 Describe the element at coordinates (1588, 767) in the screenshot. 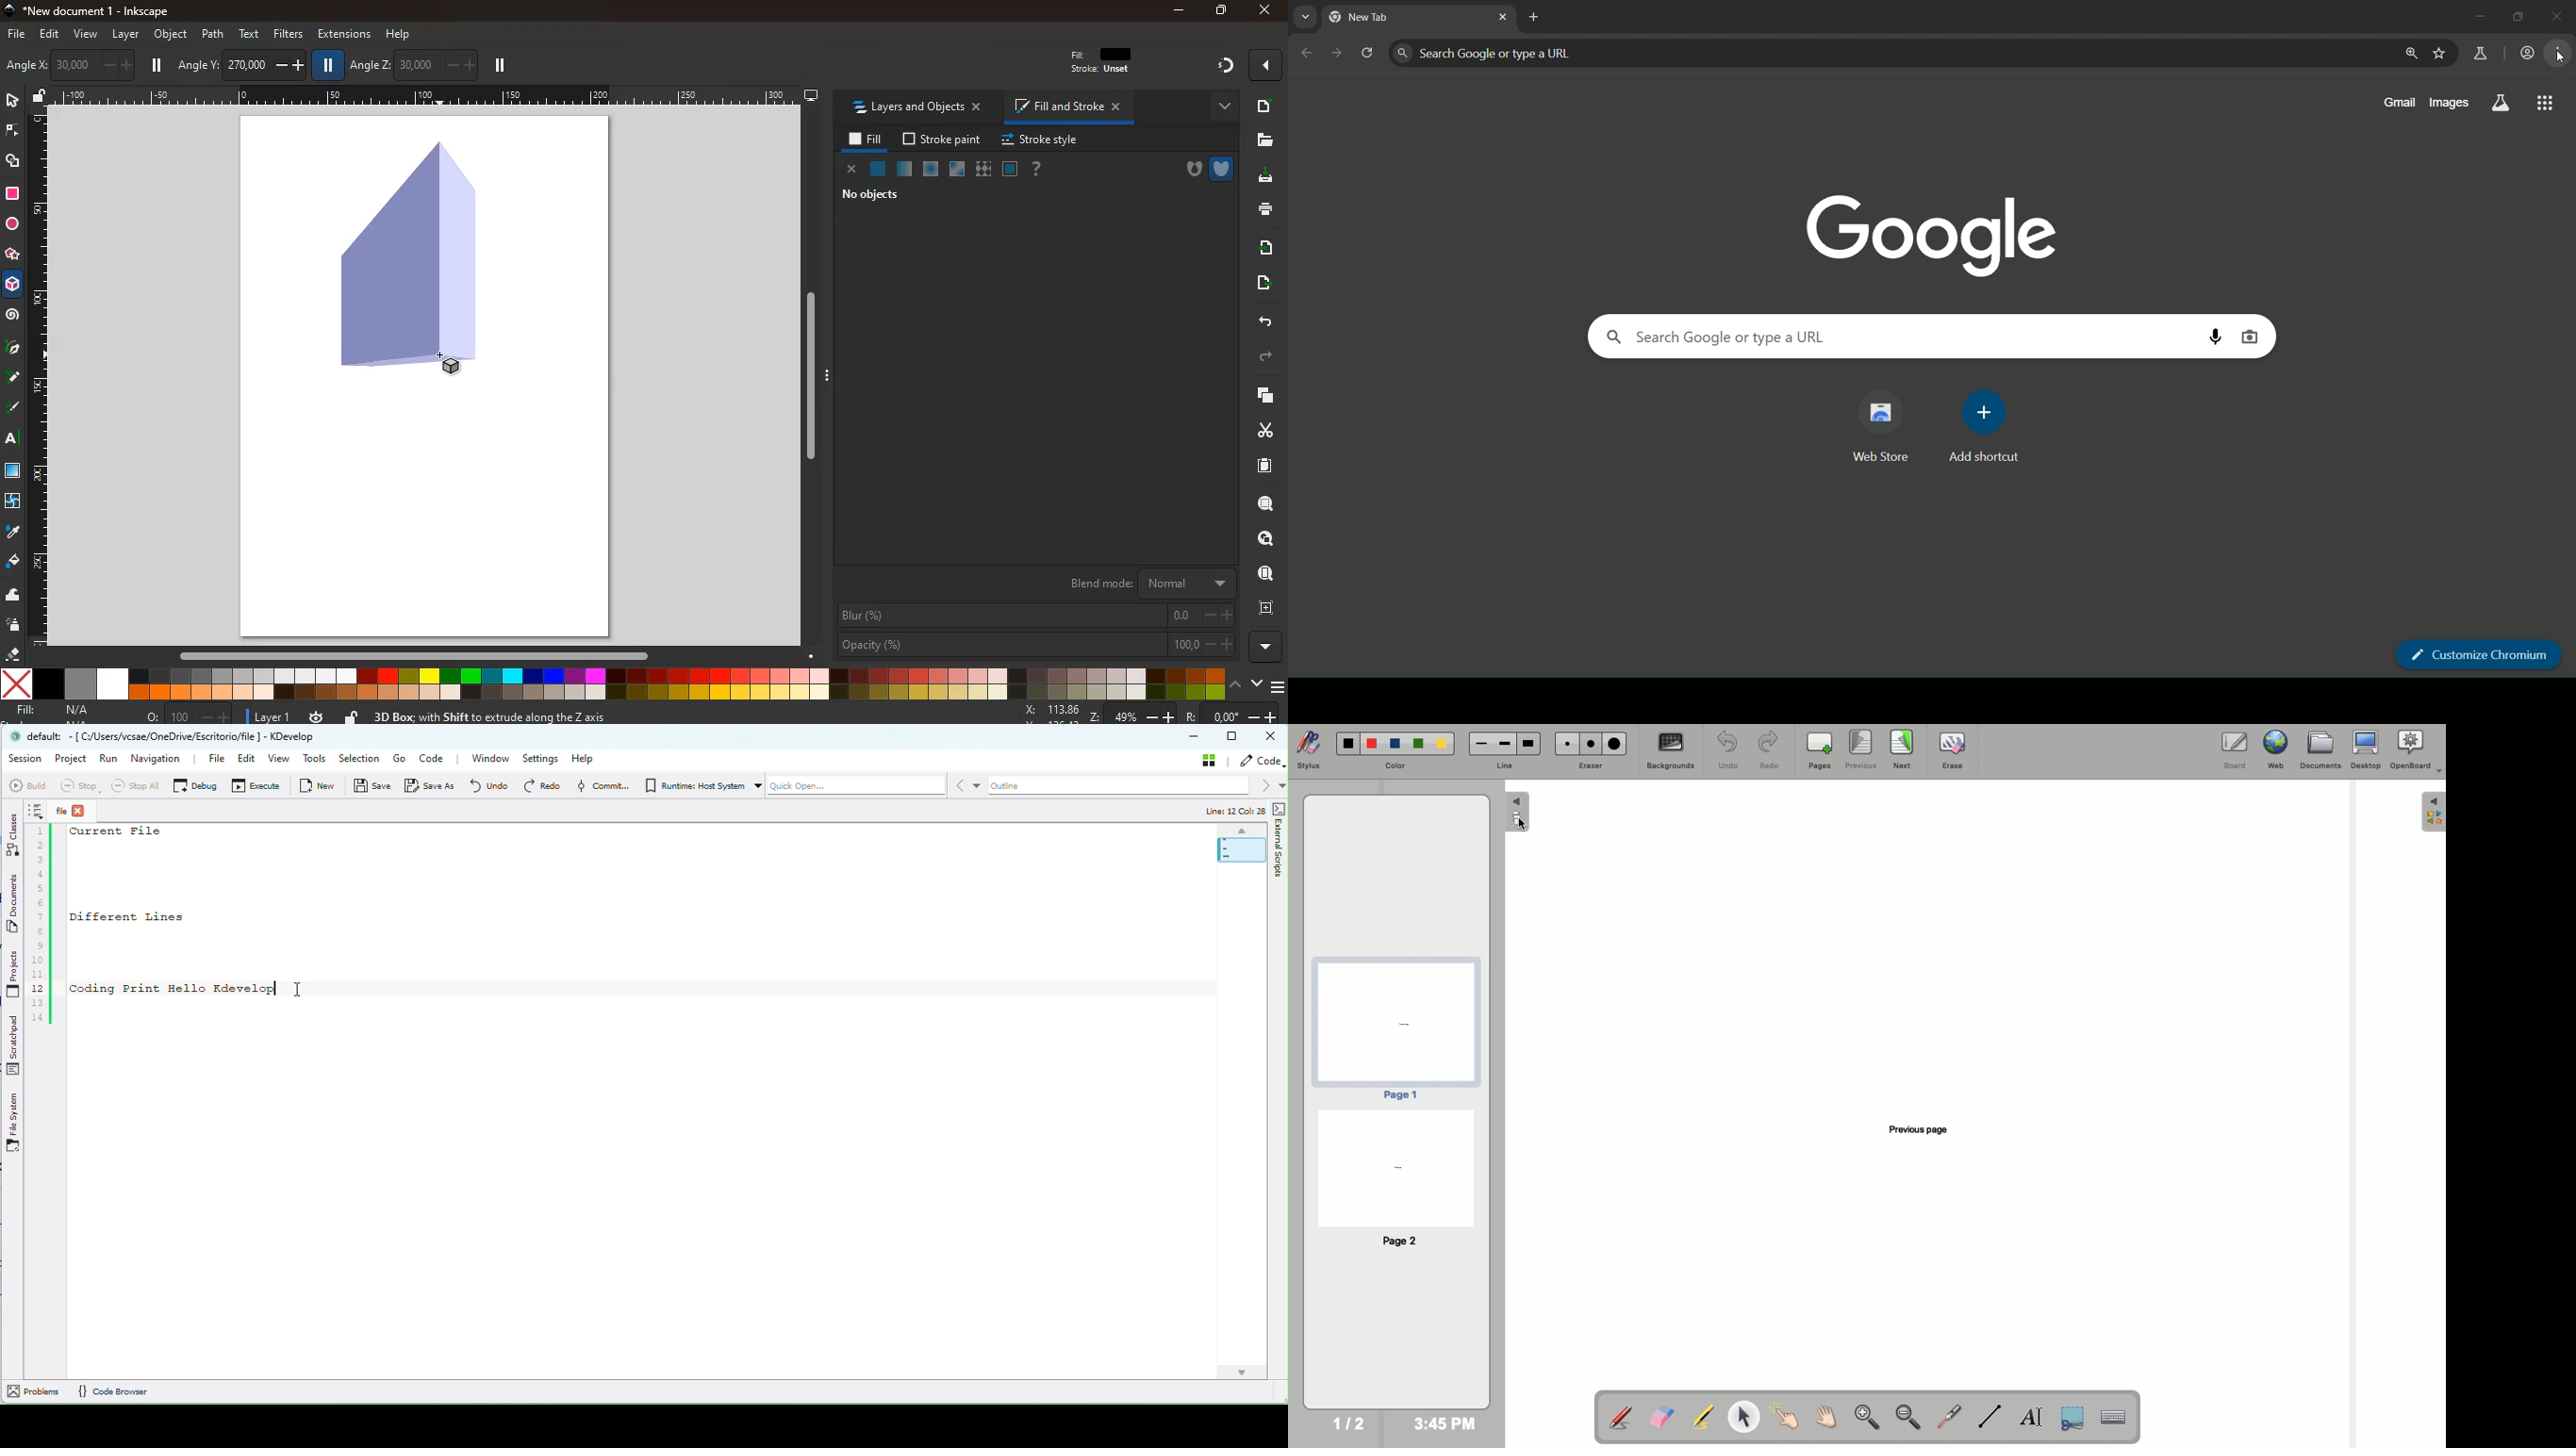

I see `Eraser` at that location.